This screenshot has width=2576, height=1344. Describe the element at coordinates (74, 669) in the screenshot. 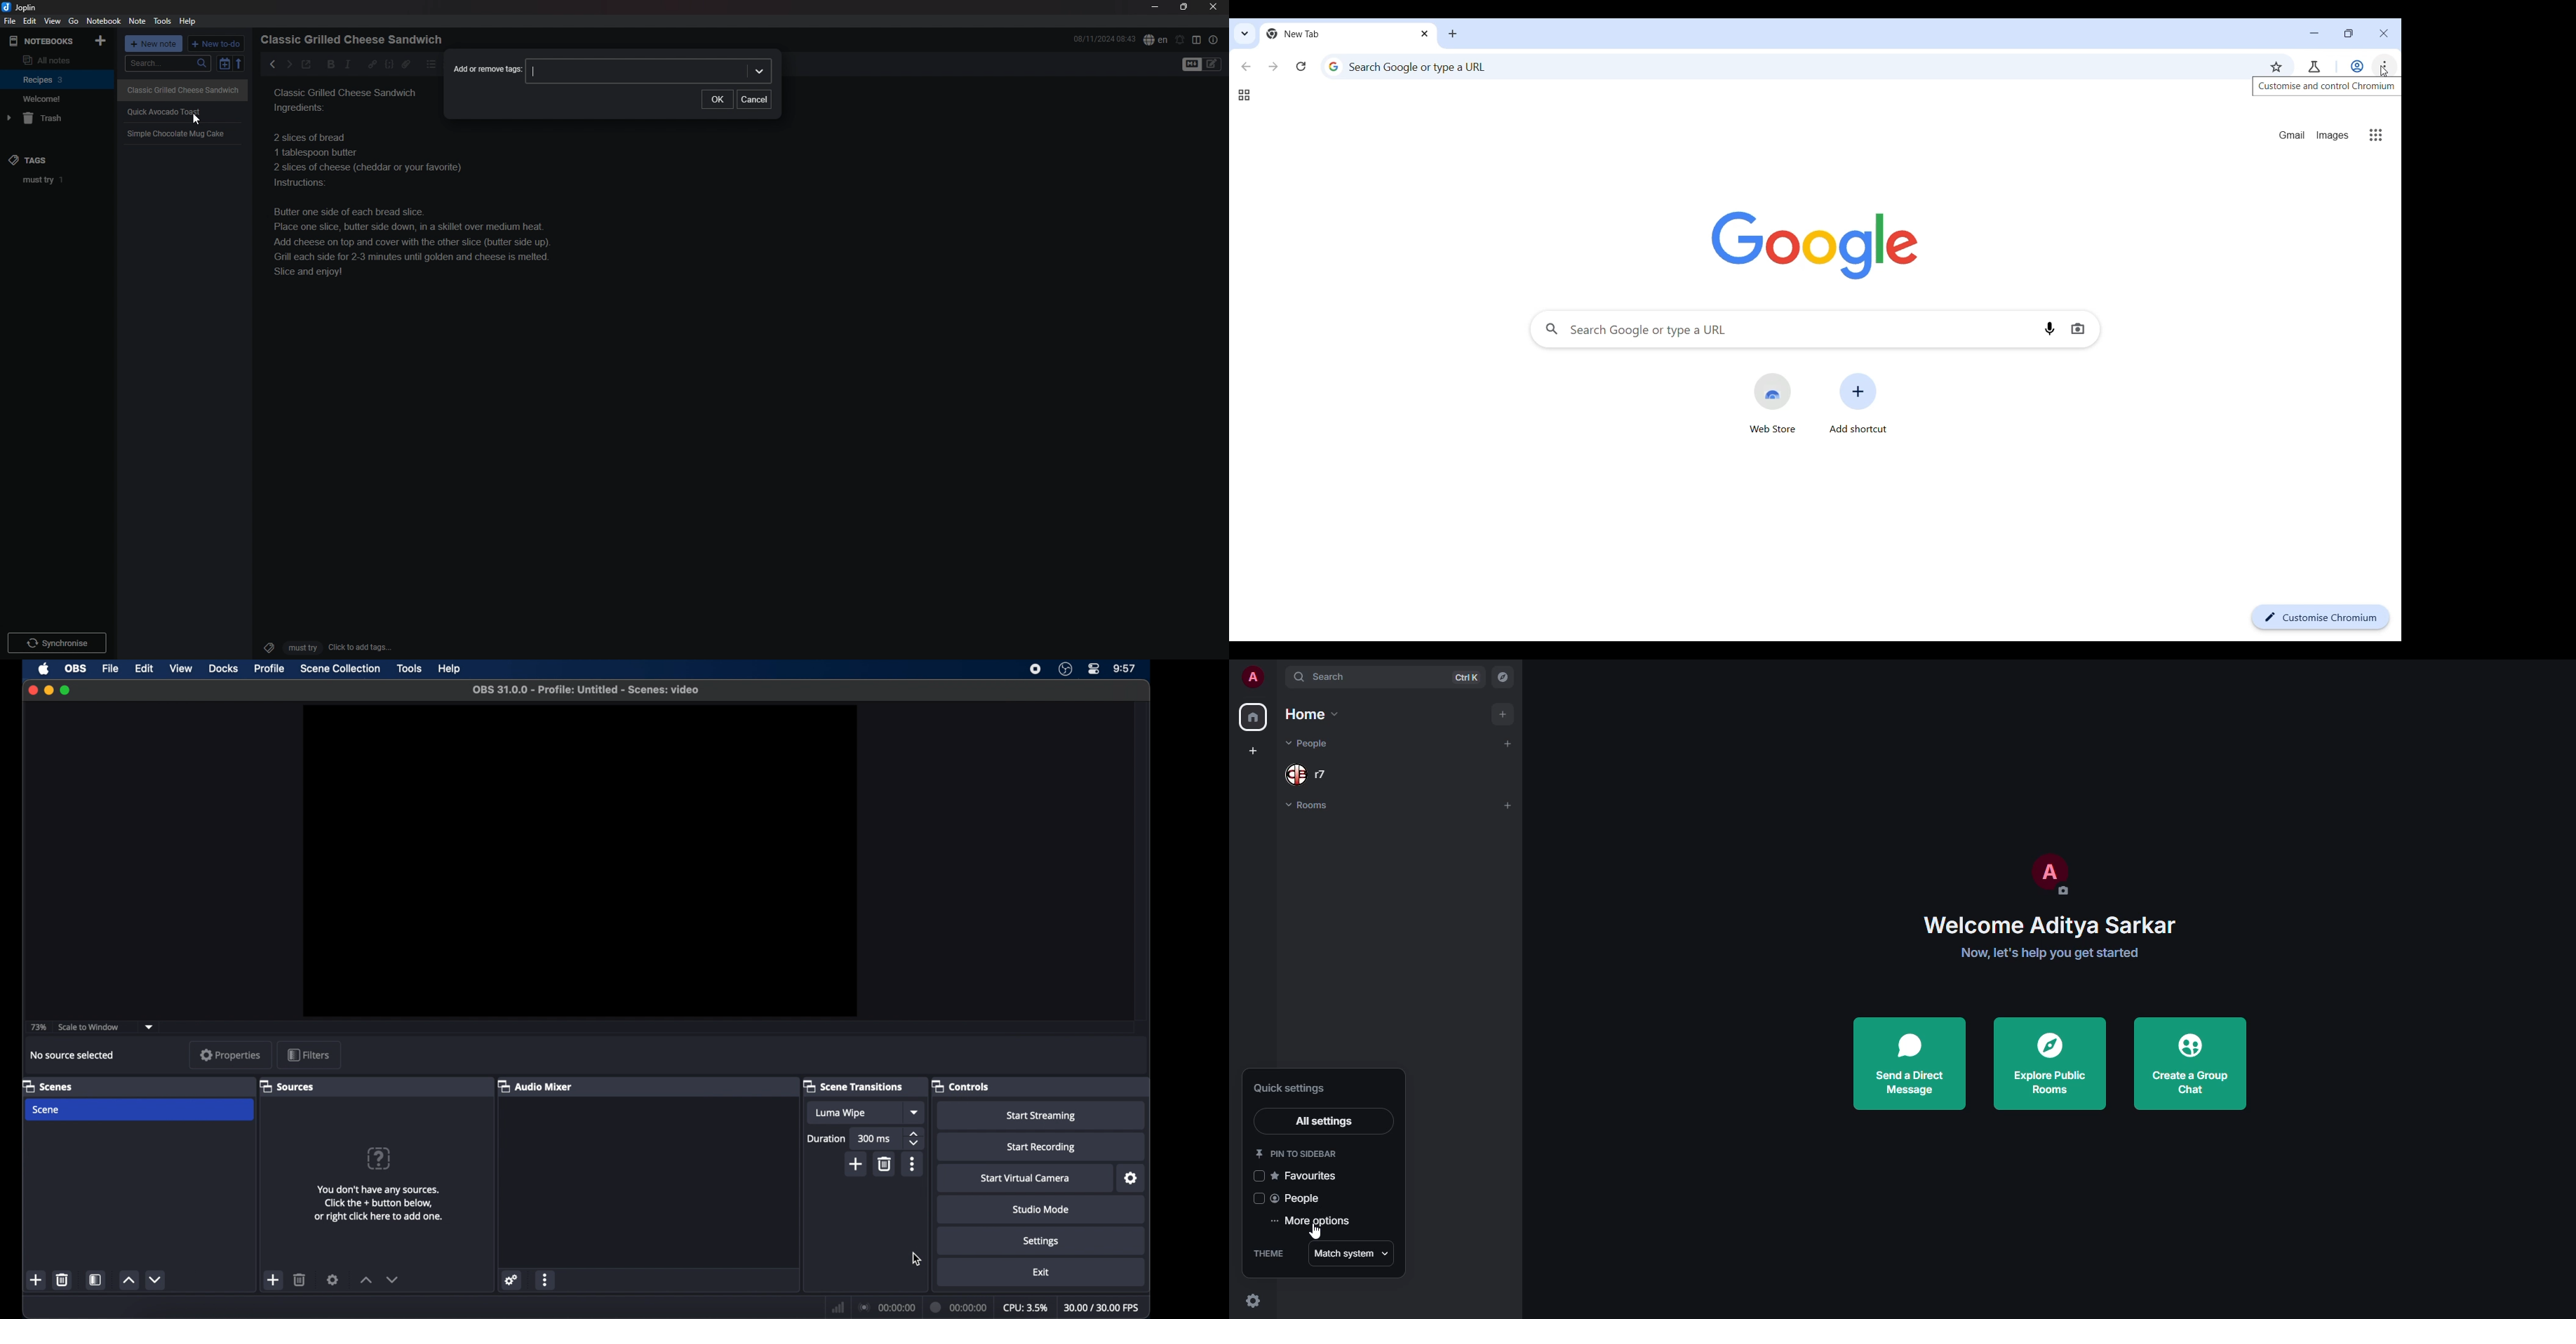

I see `obs` at that location.